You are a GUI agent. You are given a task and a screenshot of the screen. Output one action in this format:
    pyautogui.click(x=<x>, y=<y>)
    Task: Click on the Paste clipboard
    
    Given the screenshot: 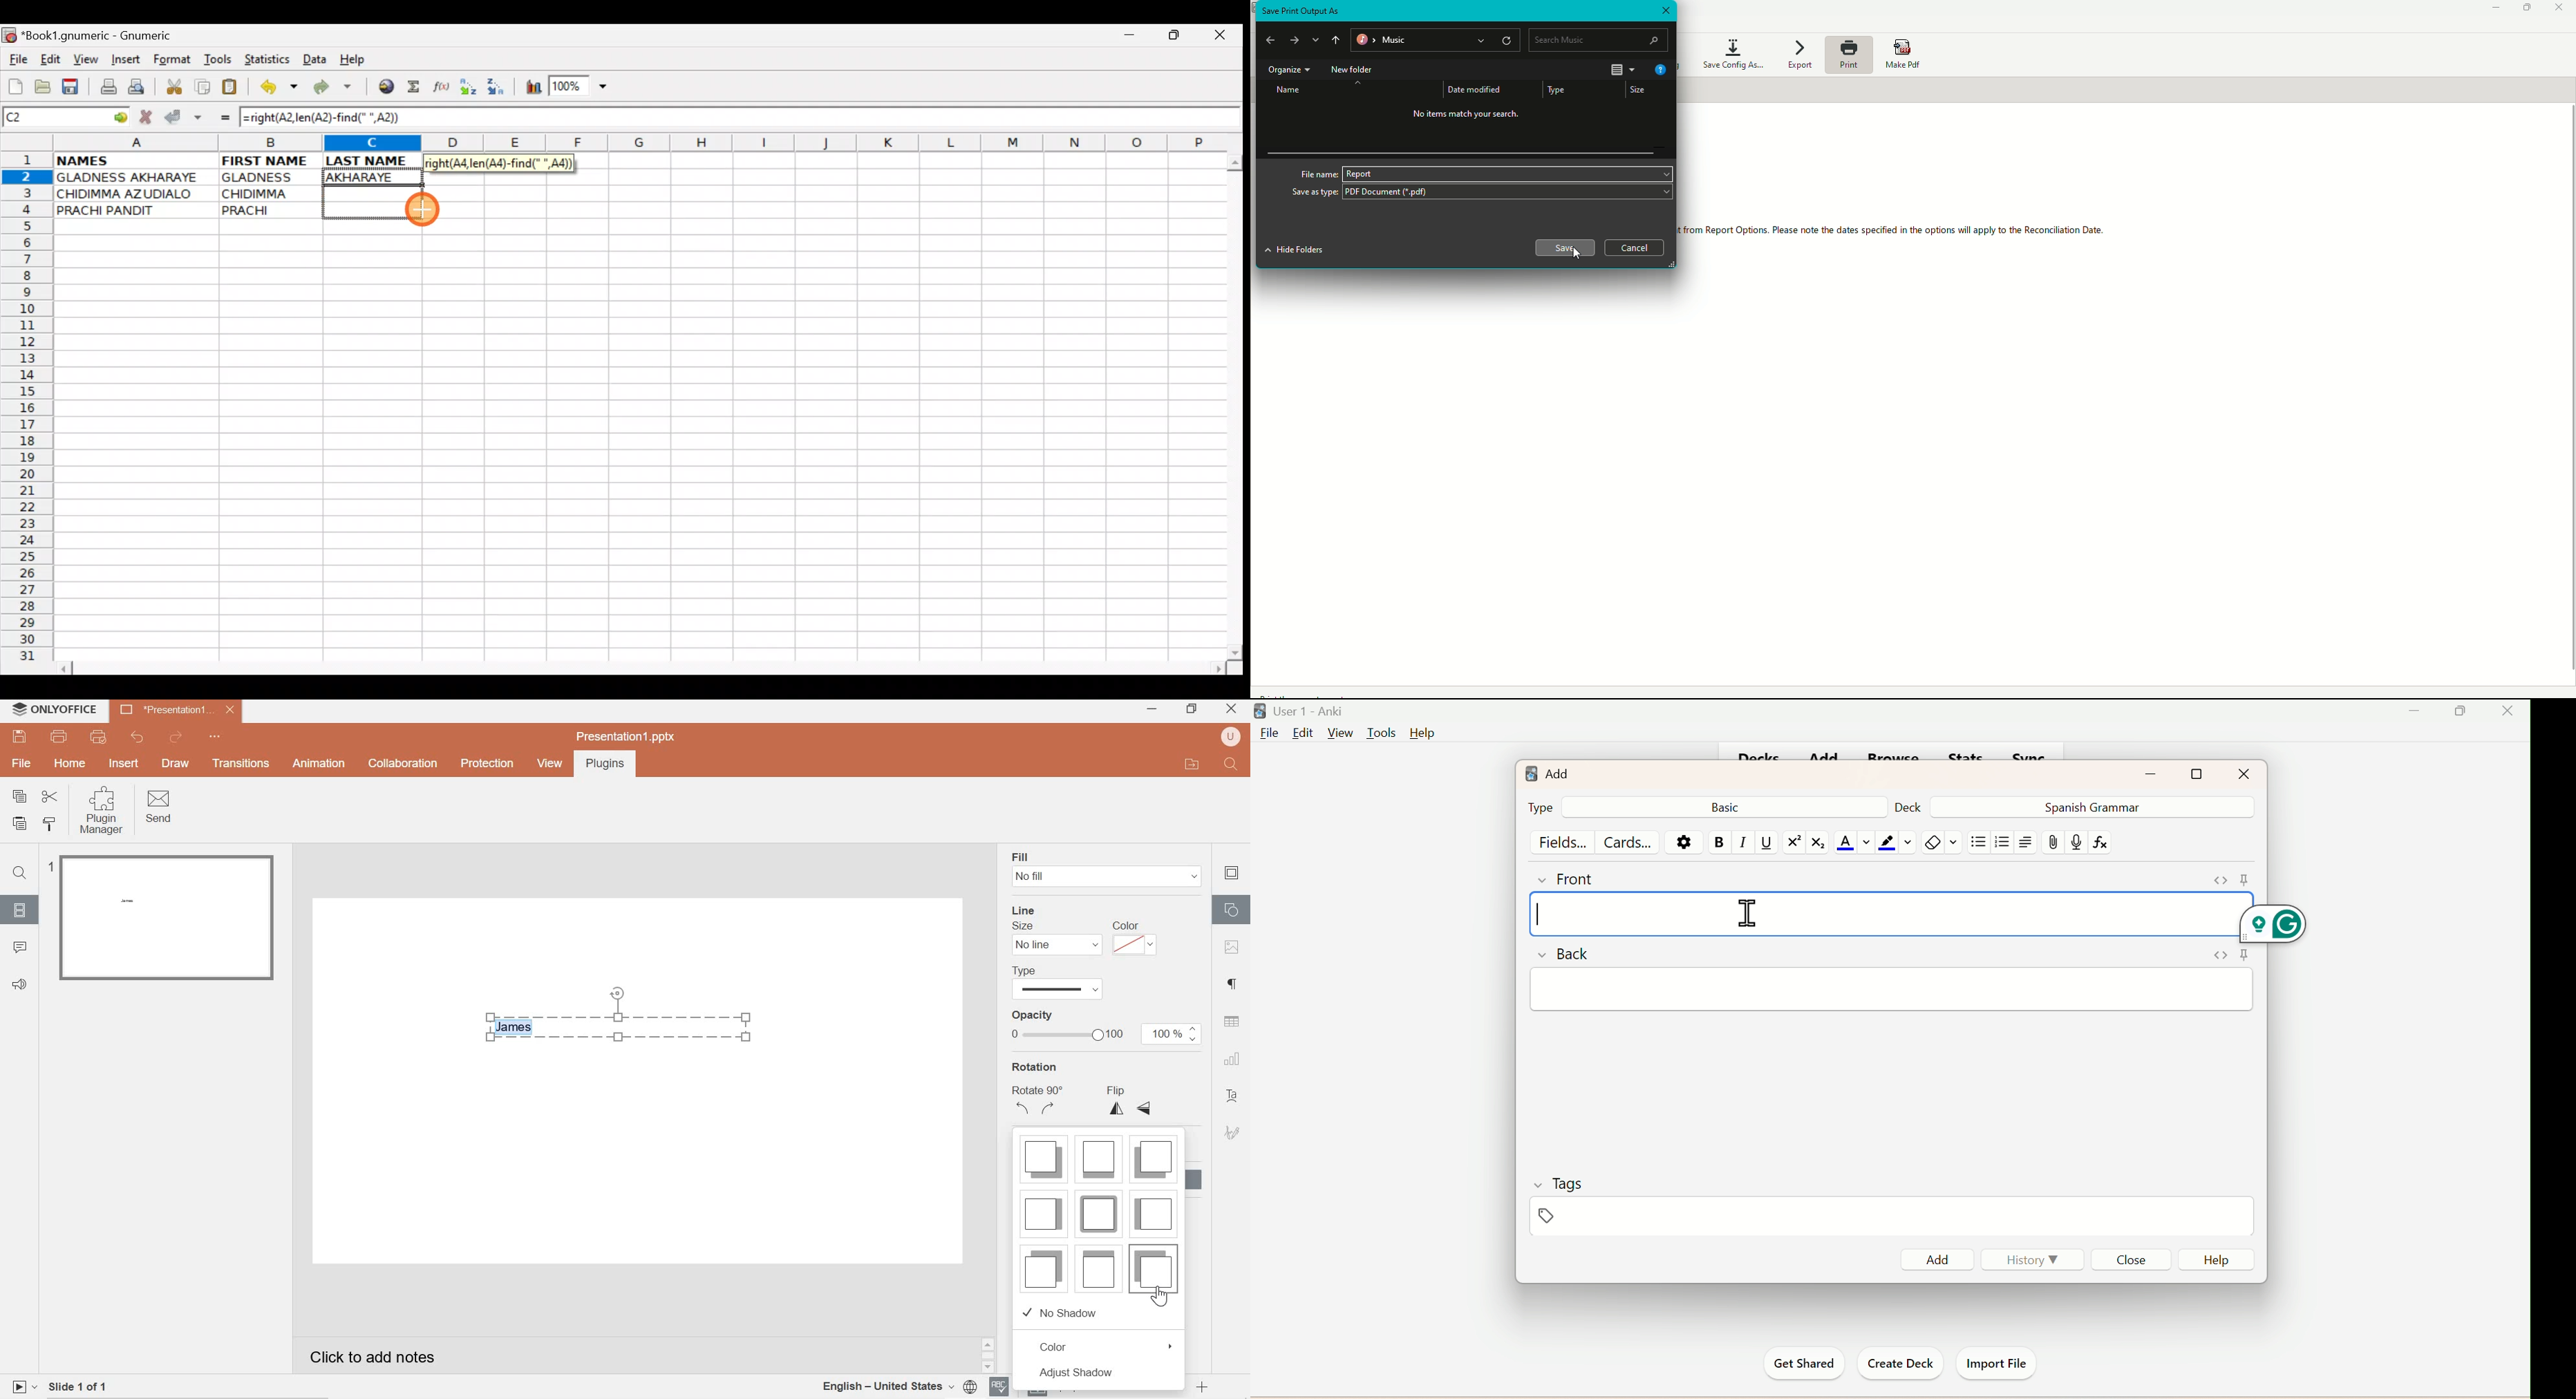 What is the action you would take?
    pyautogui.click(x=234, y=89)
    